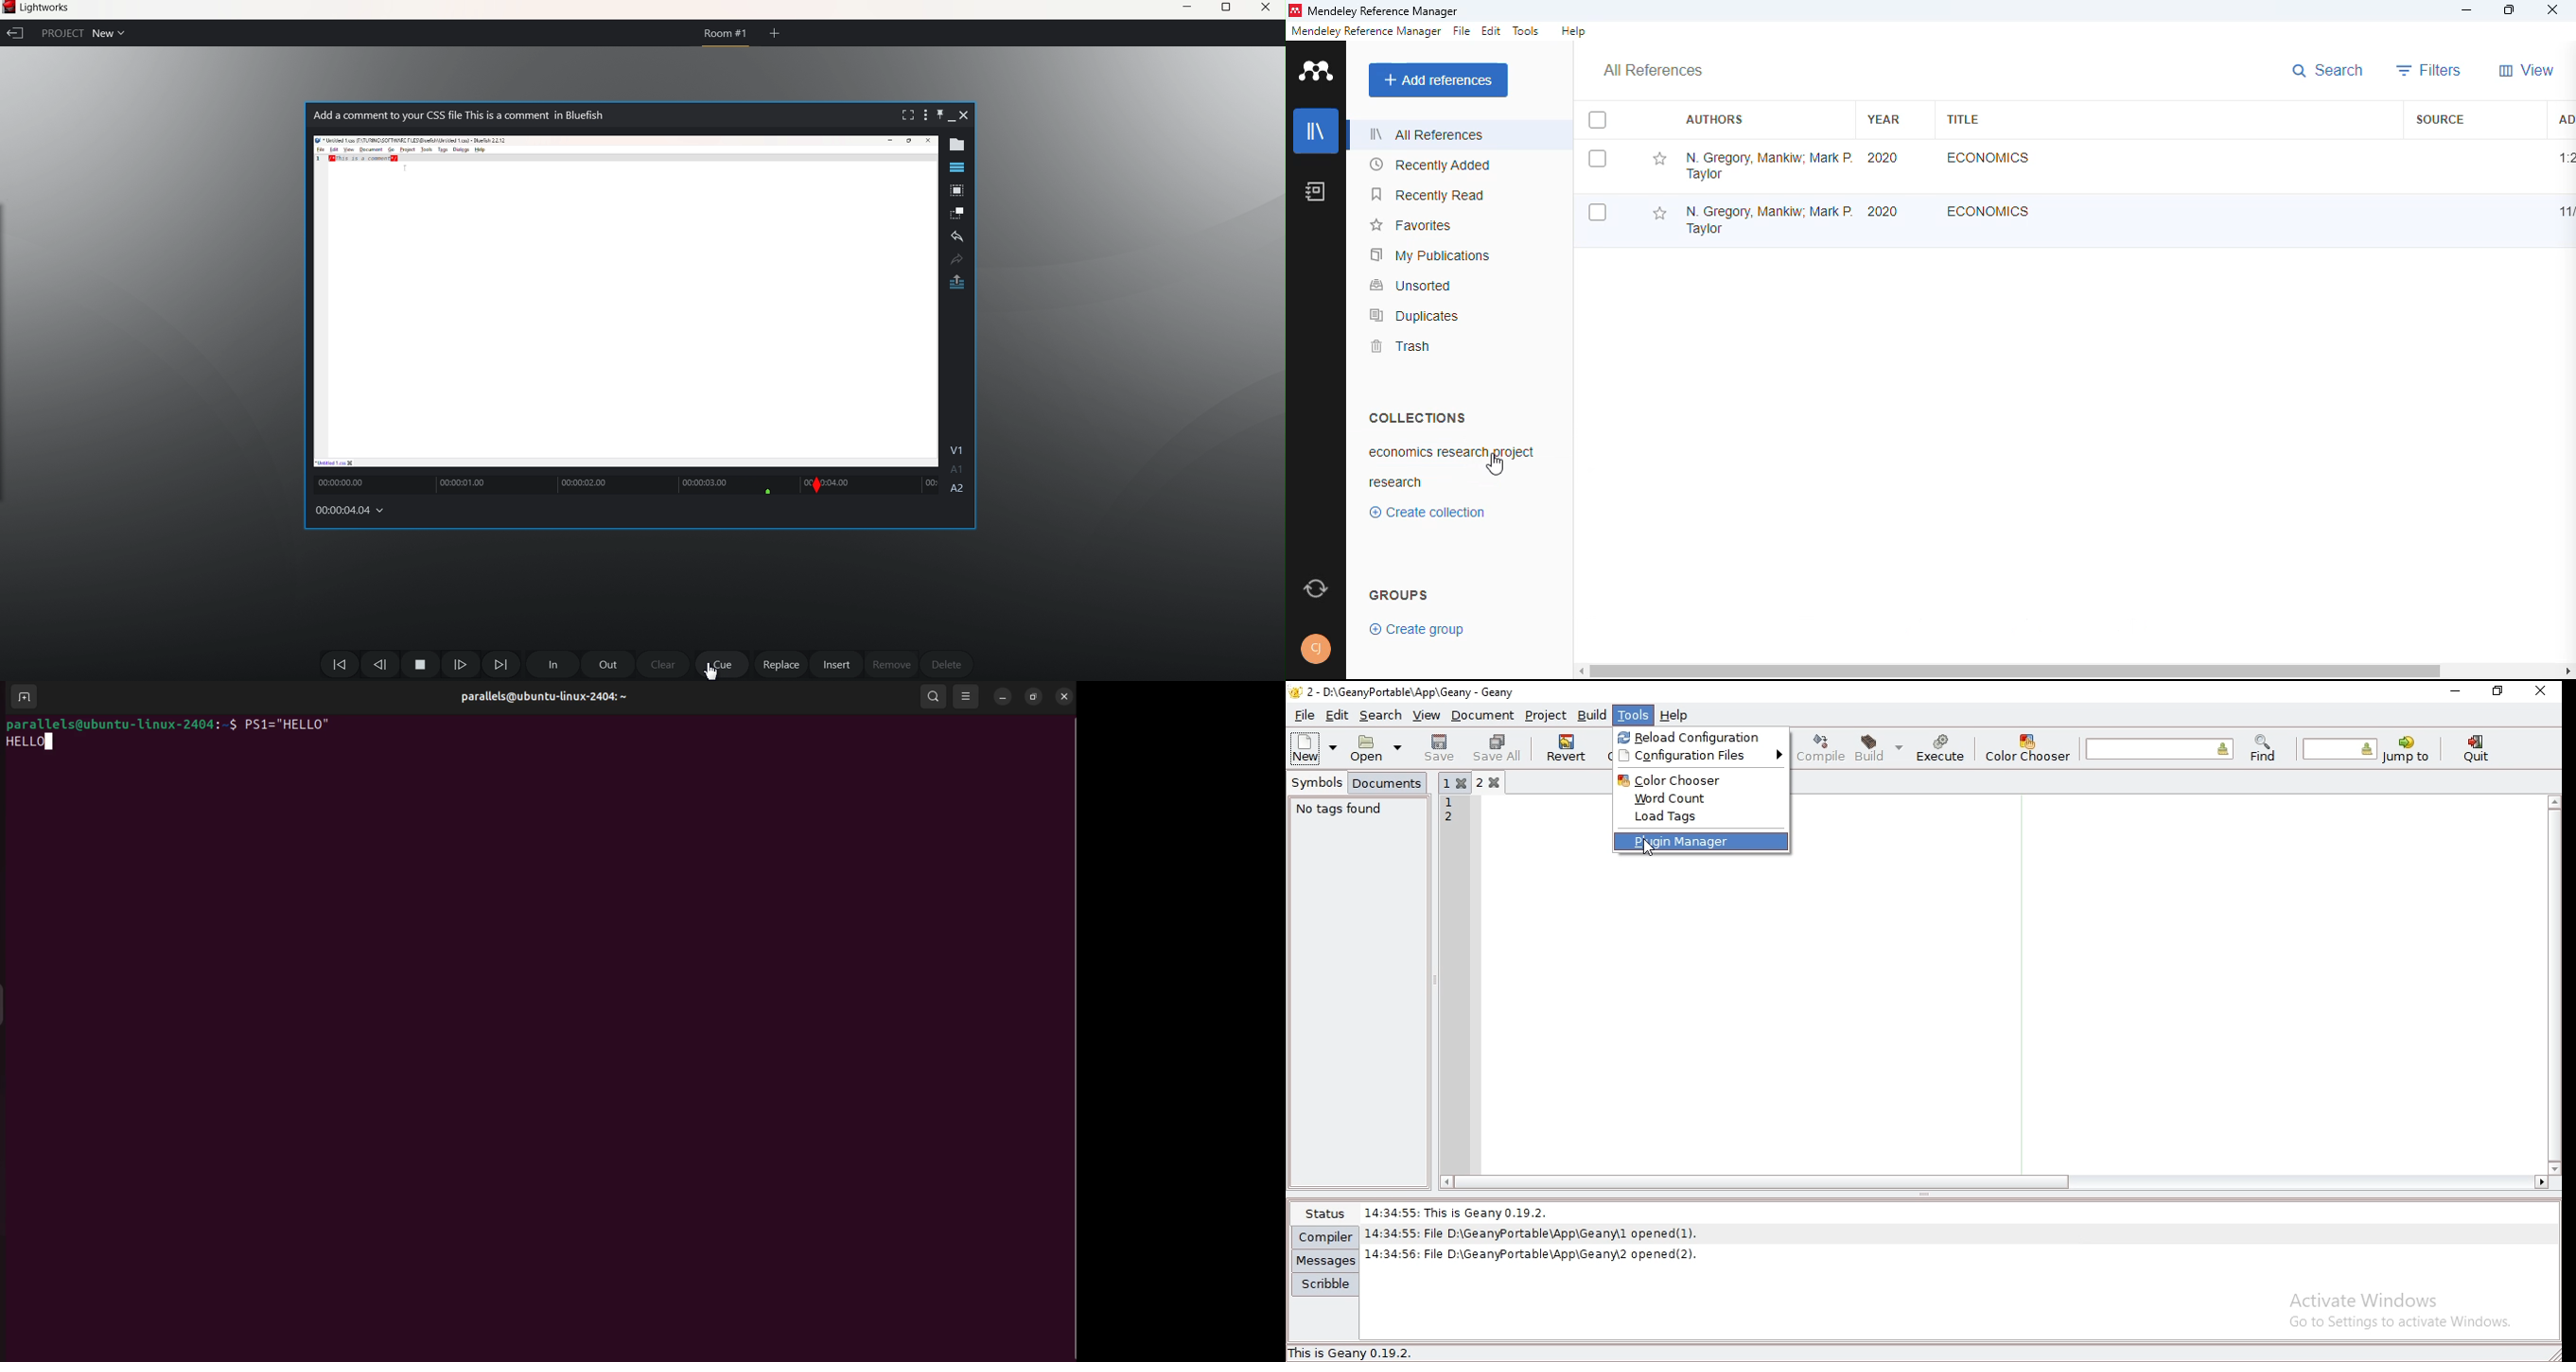 The height and width of the screenshot is (1372, 2576). I want to click on close, so click(2552, 11).